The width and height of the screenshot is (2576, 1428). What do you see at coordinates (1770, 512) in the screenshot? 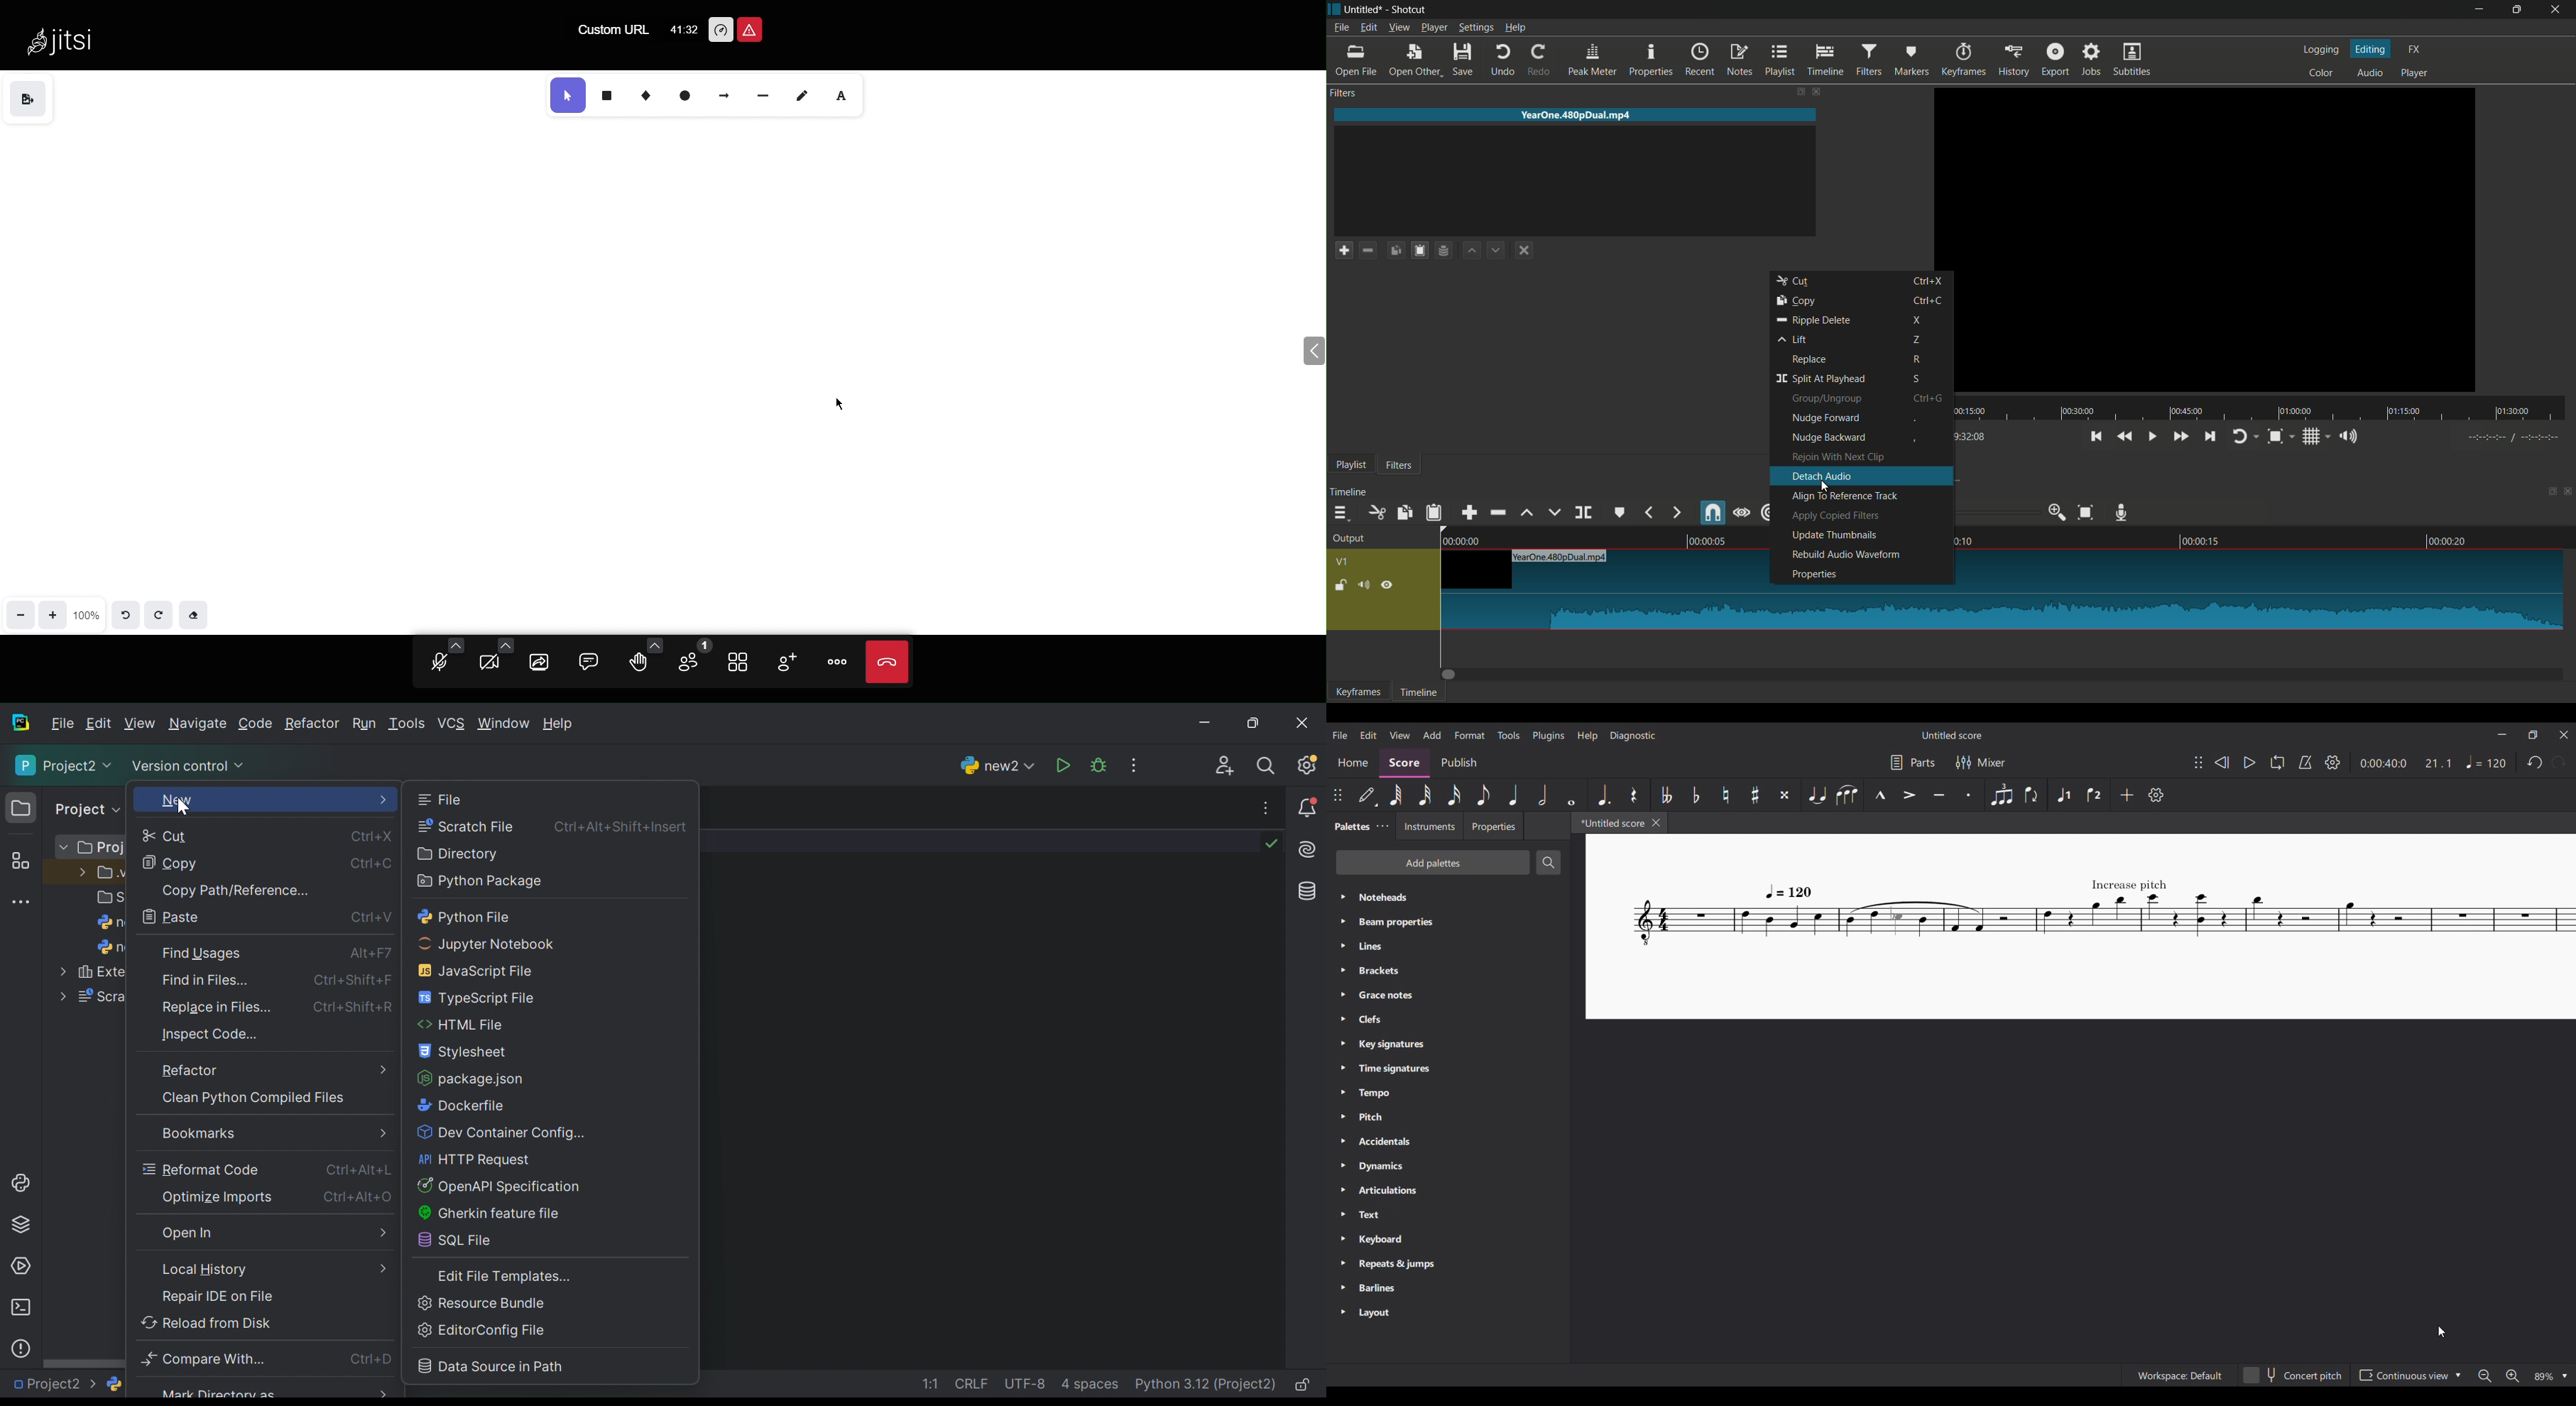
I see `ripple` at bounding box center [1770, 512].